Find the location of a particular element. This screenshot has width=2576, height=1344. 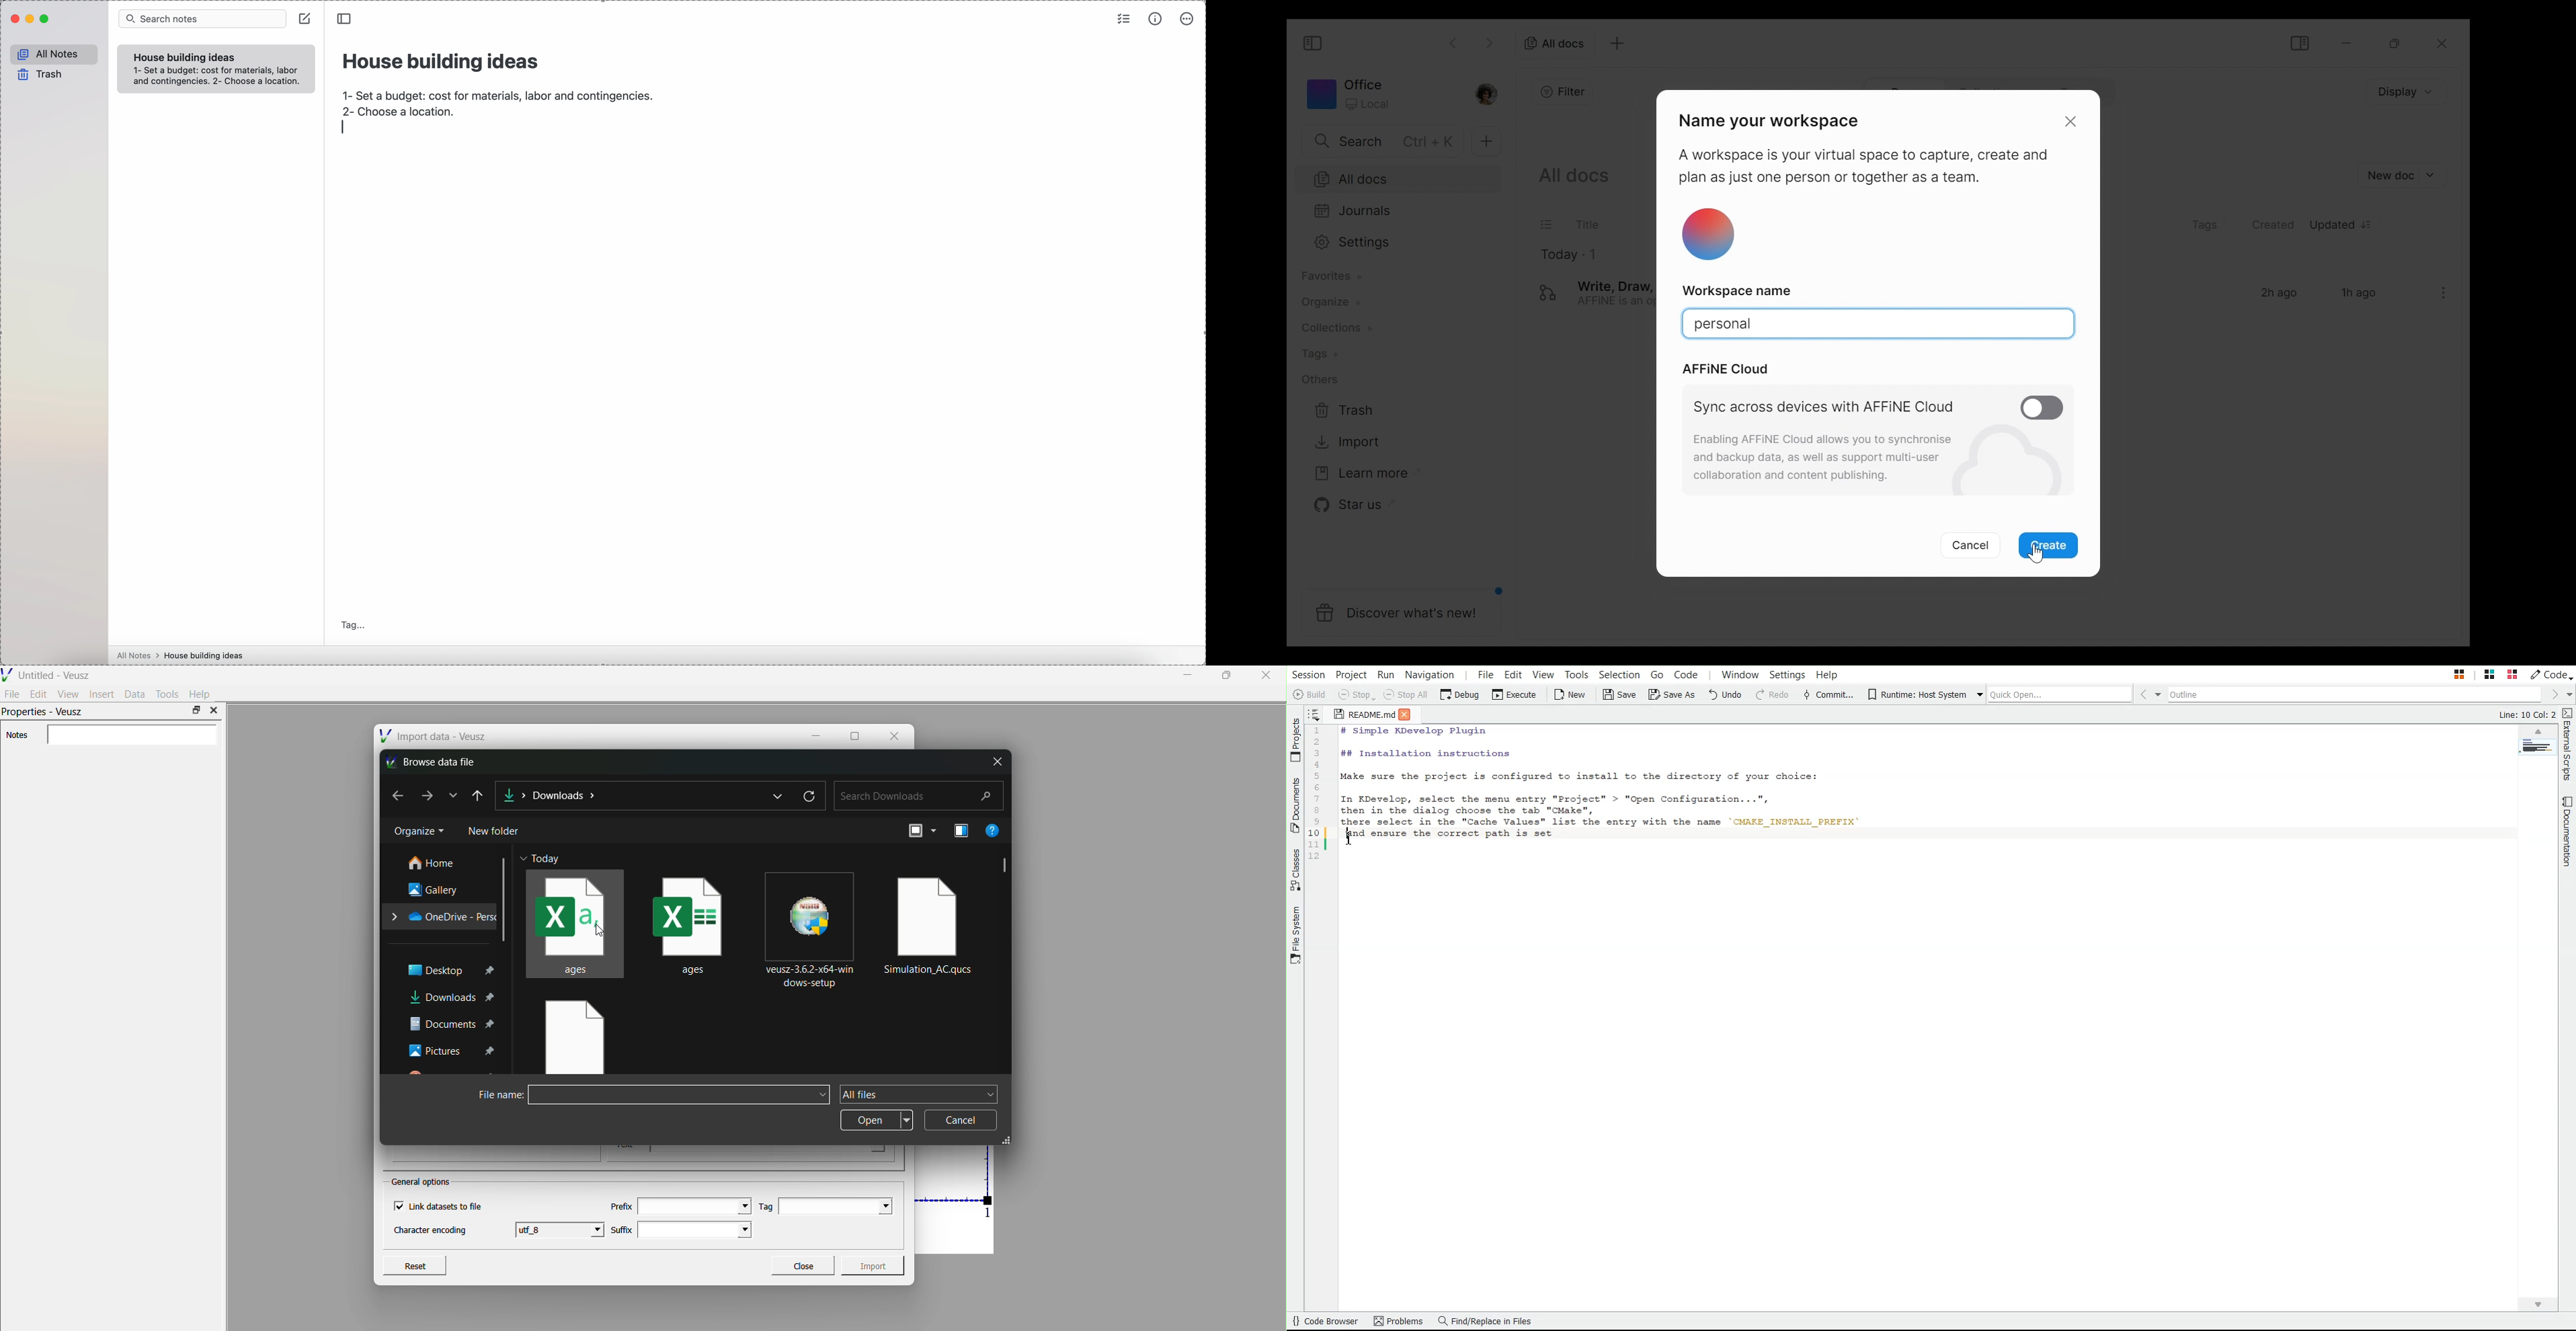

minimise is located at coordinates (818, 735).